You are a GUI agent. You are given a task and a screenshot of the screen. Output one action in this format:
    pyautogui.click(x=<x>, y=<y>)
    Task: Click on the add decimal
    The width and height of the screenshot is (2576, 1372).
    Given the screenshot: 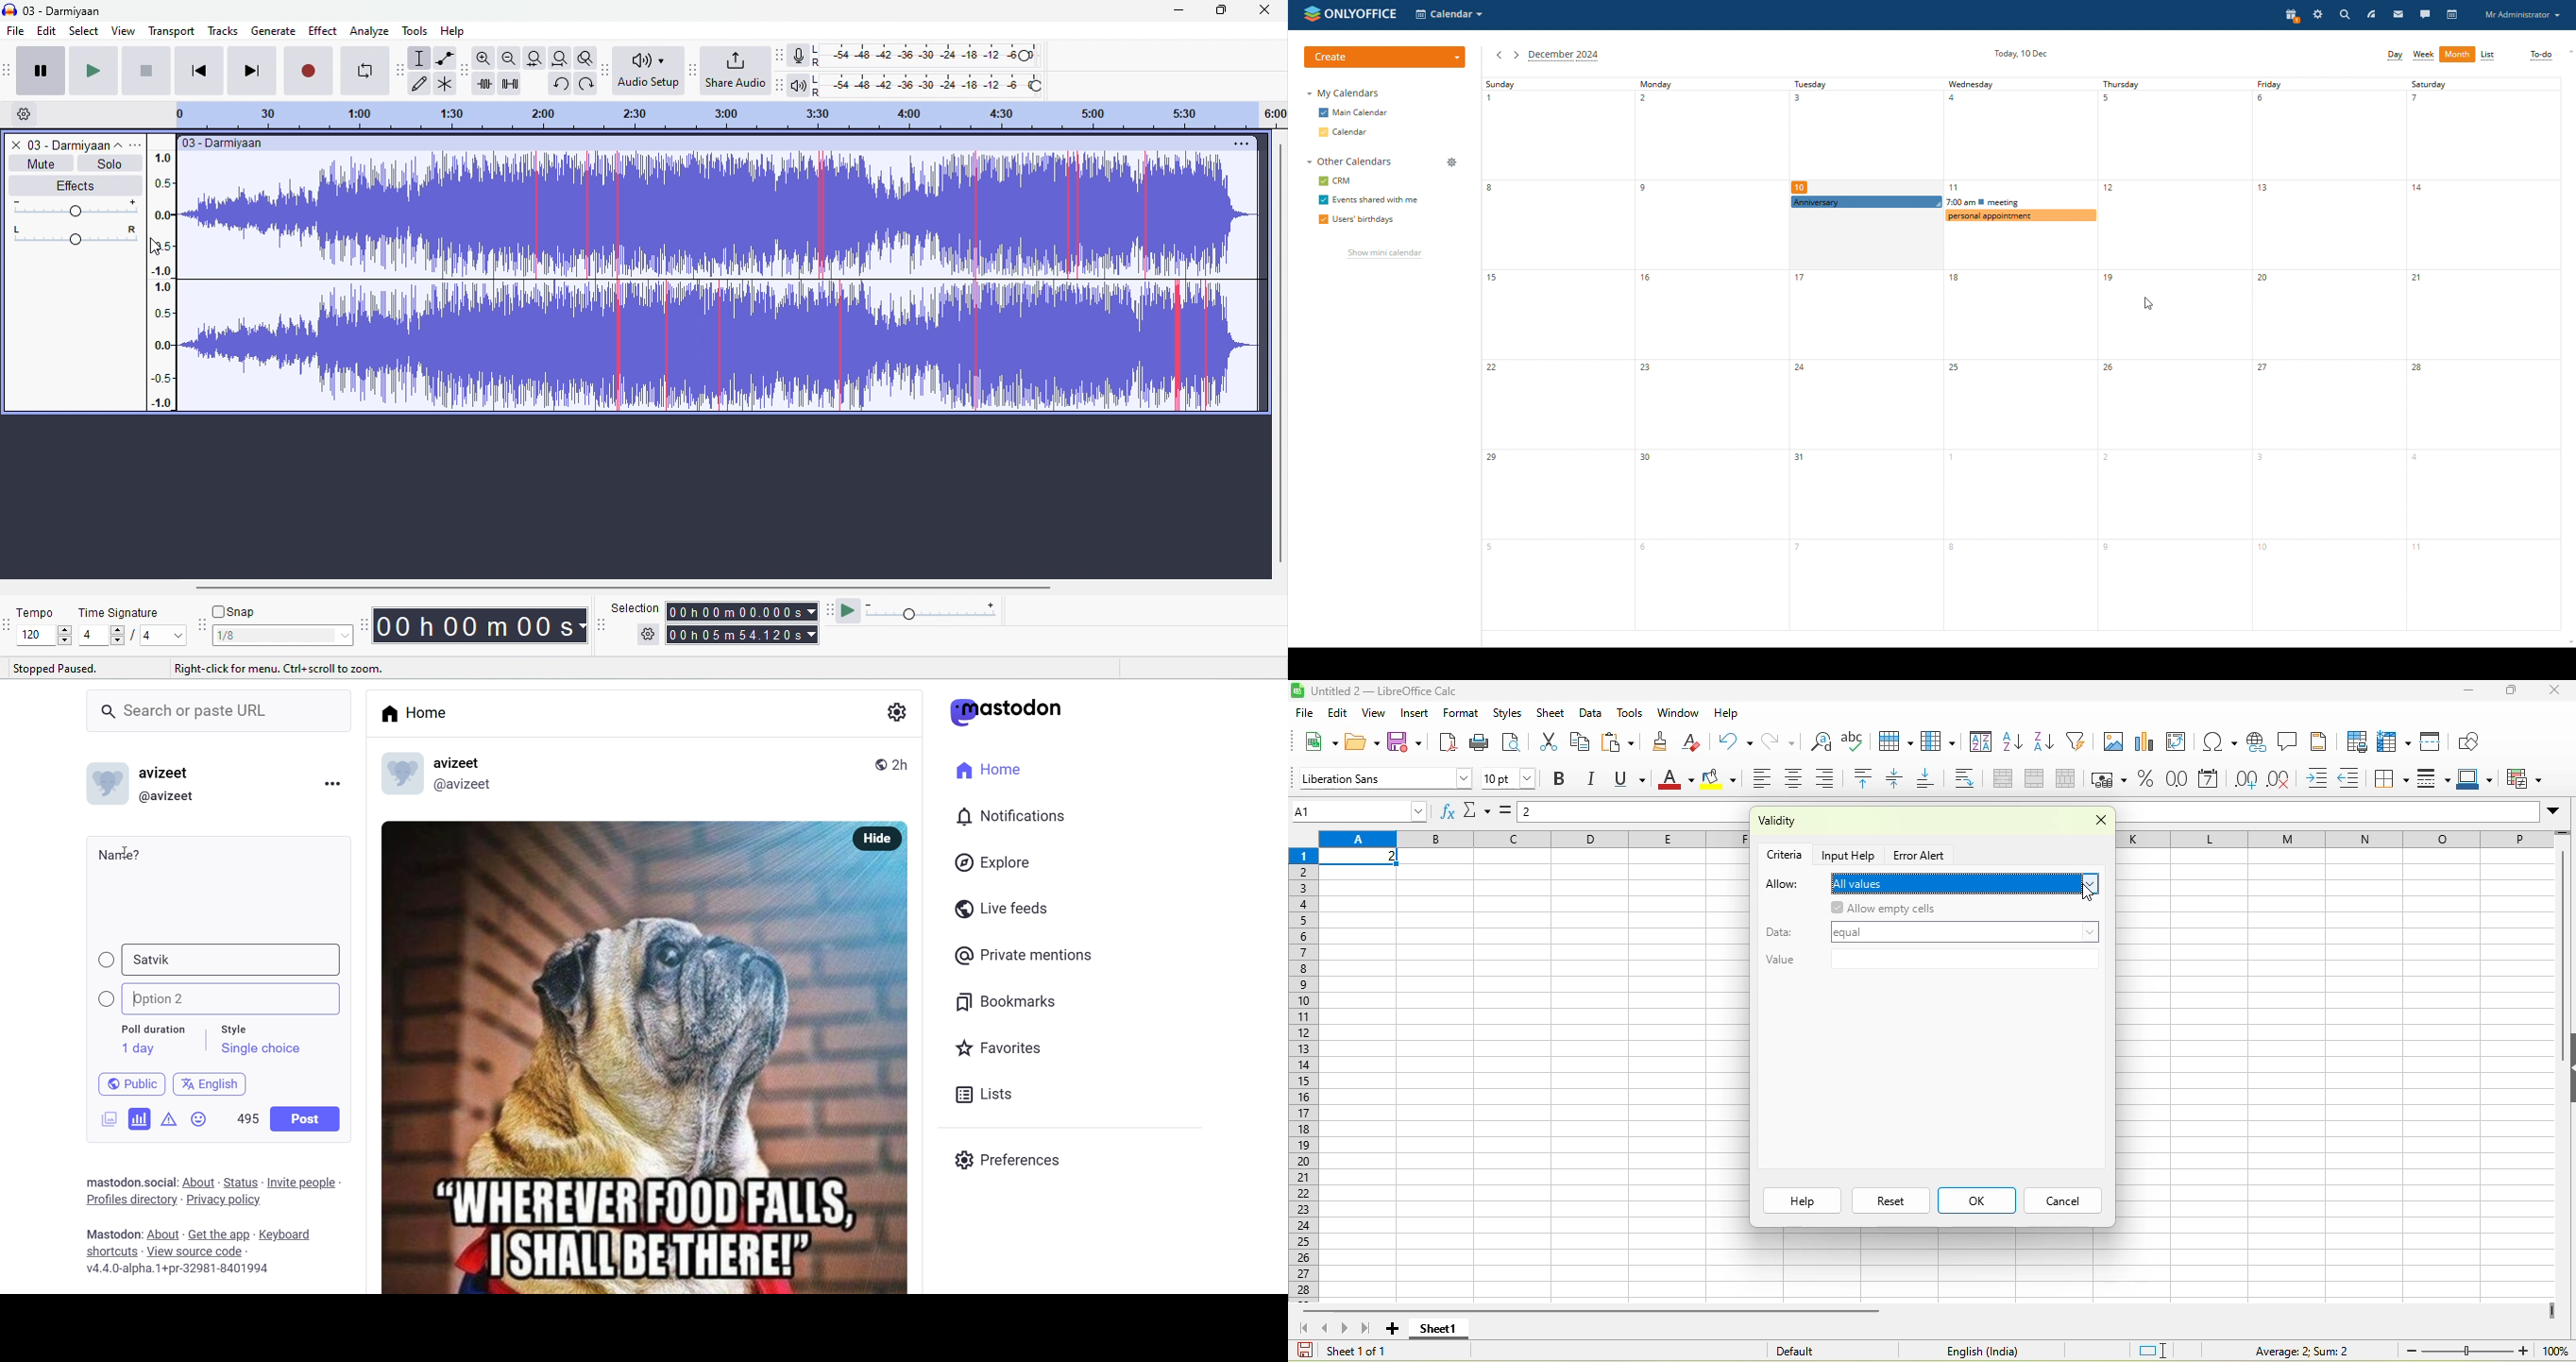 What is the action you would take?
    pyautogui.click(x=2246, y=779)
    